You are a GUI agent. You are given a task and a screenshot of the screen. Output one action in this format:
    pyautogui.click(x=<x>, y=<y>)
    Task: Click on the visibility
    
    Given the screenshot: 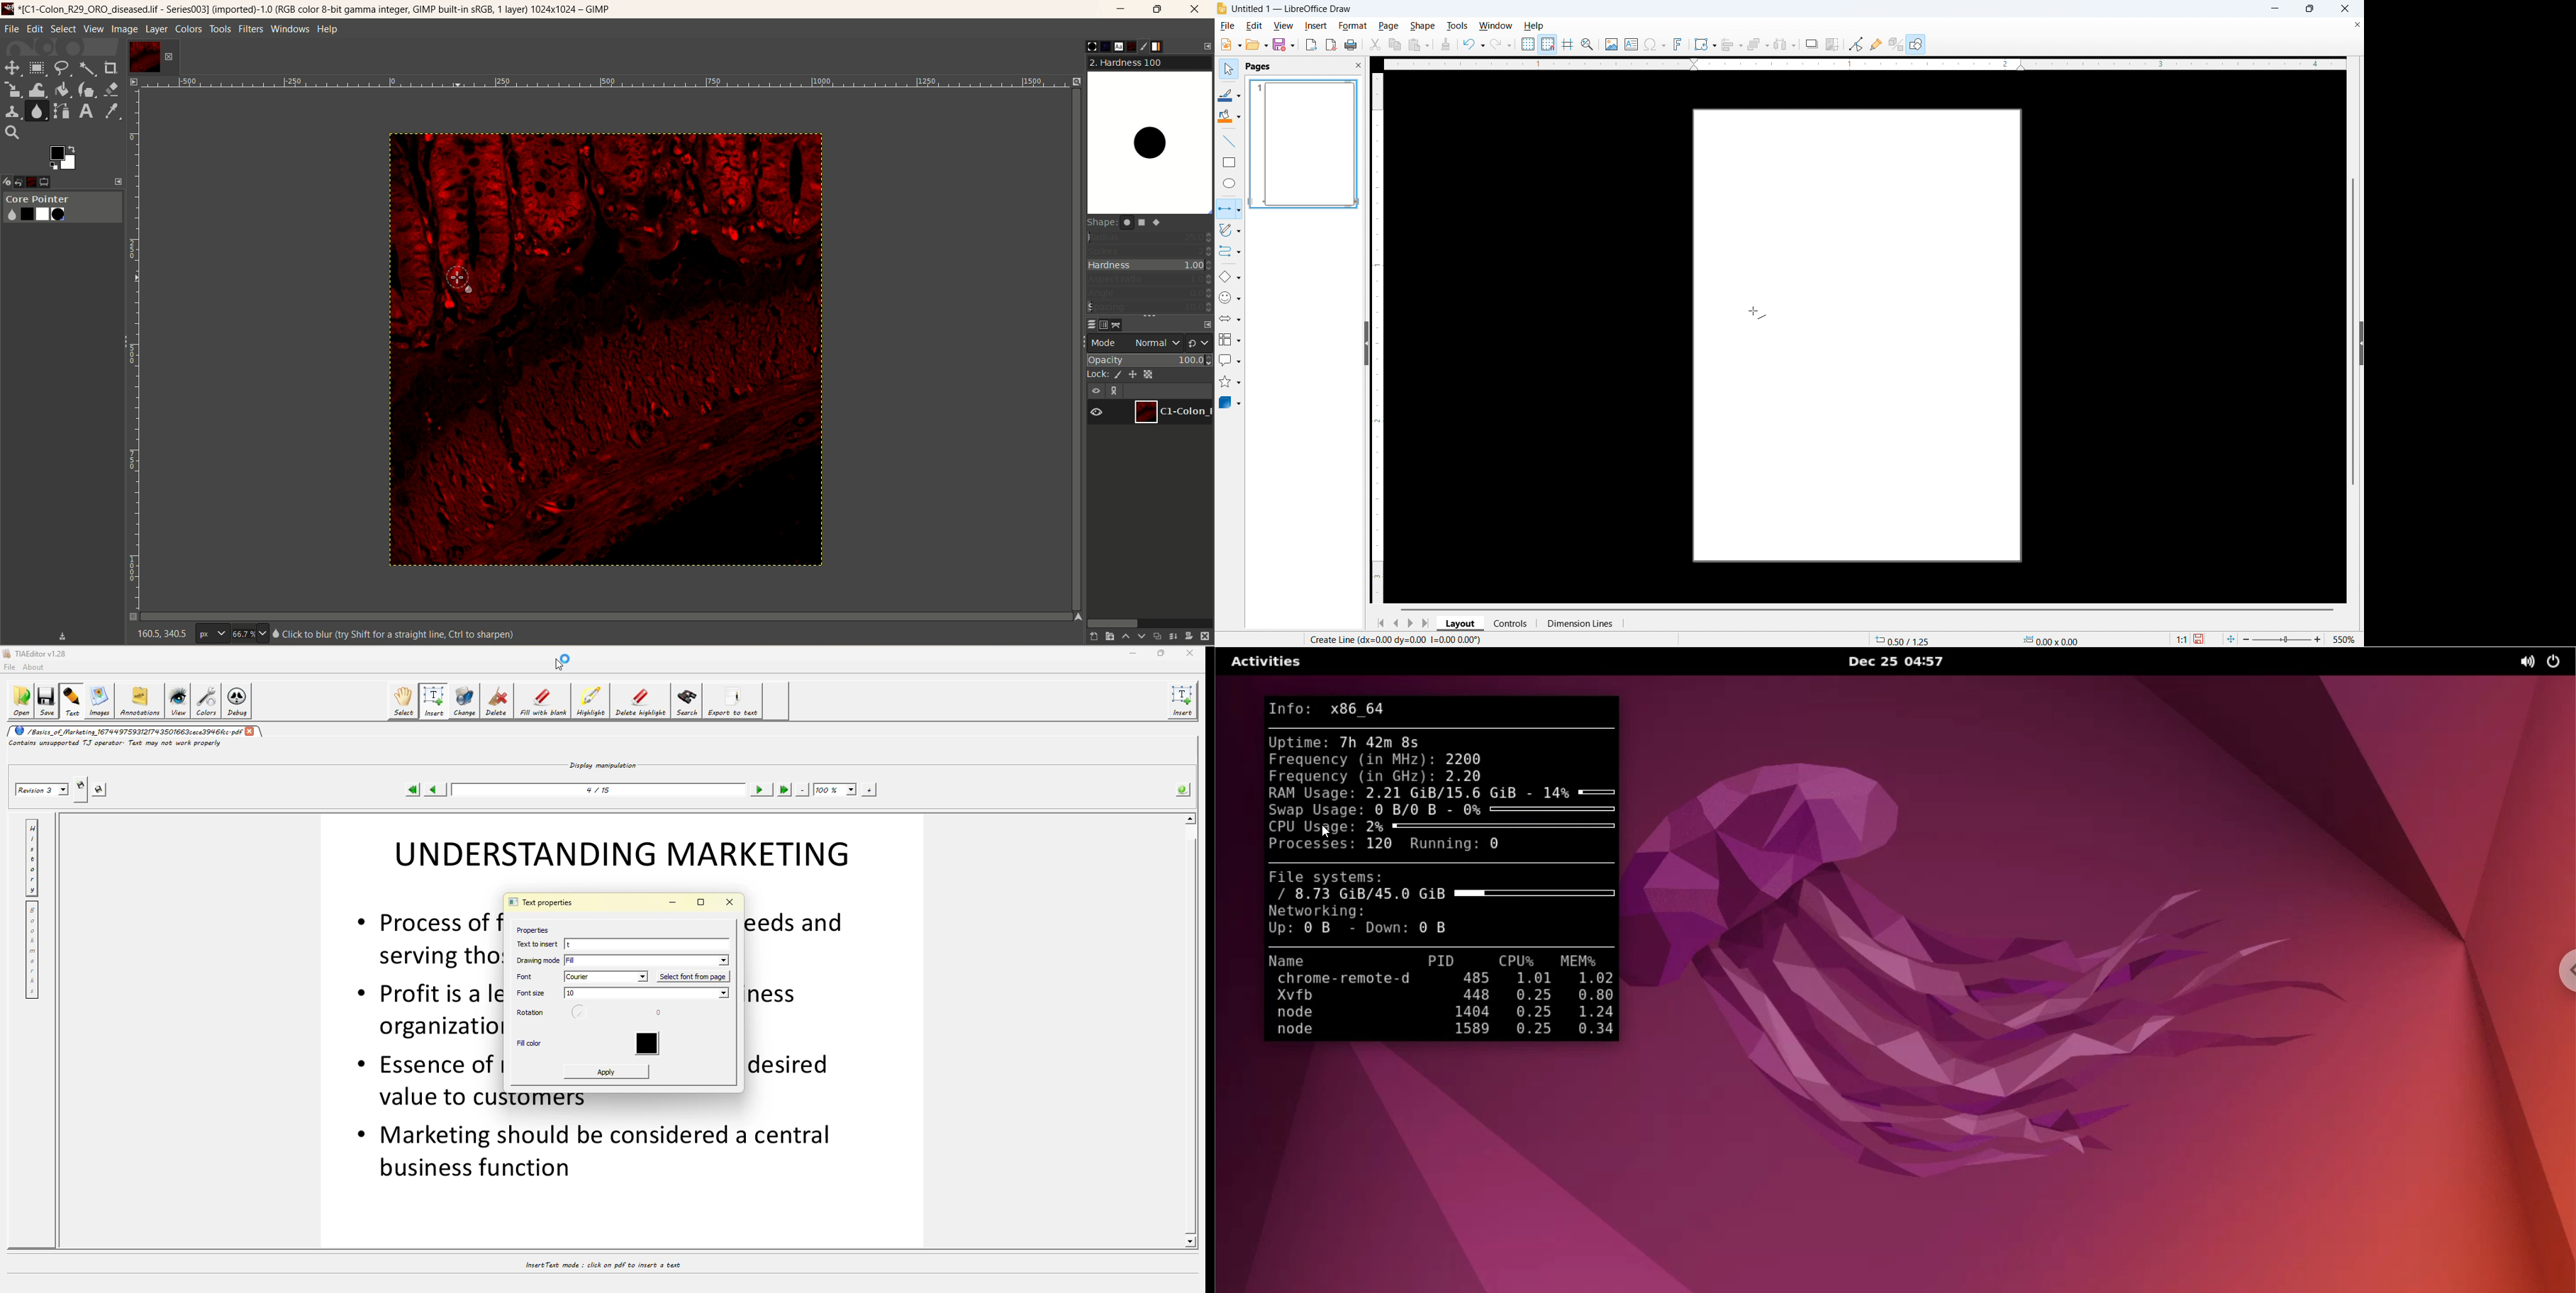 What is the action you would take?
    pyautogui.click(x=1101, y=412)
    